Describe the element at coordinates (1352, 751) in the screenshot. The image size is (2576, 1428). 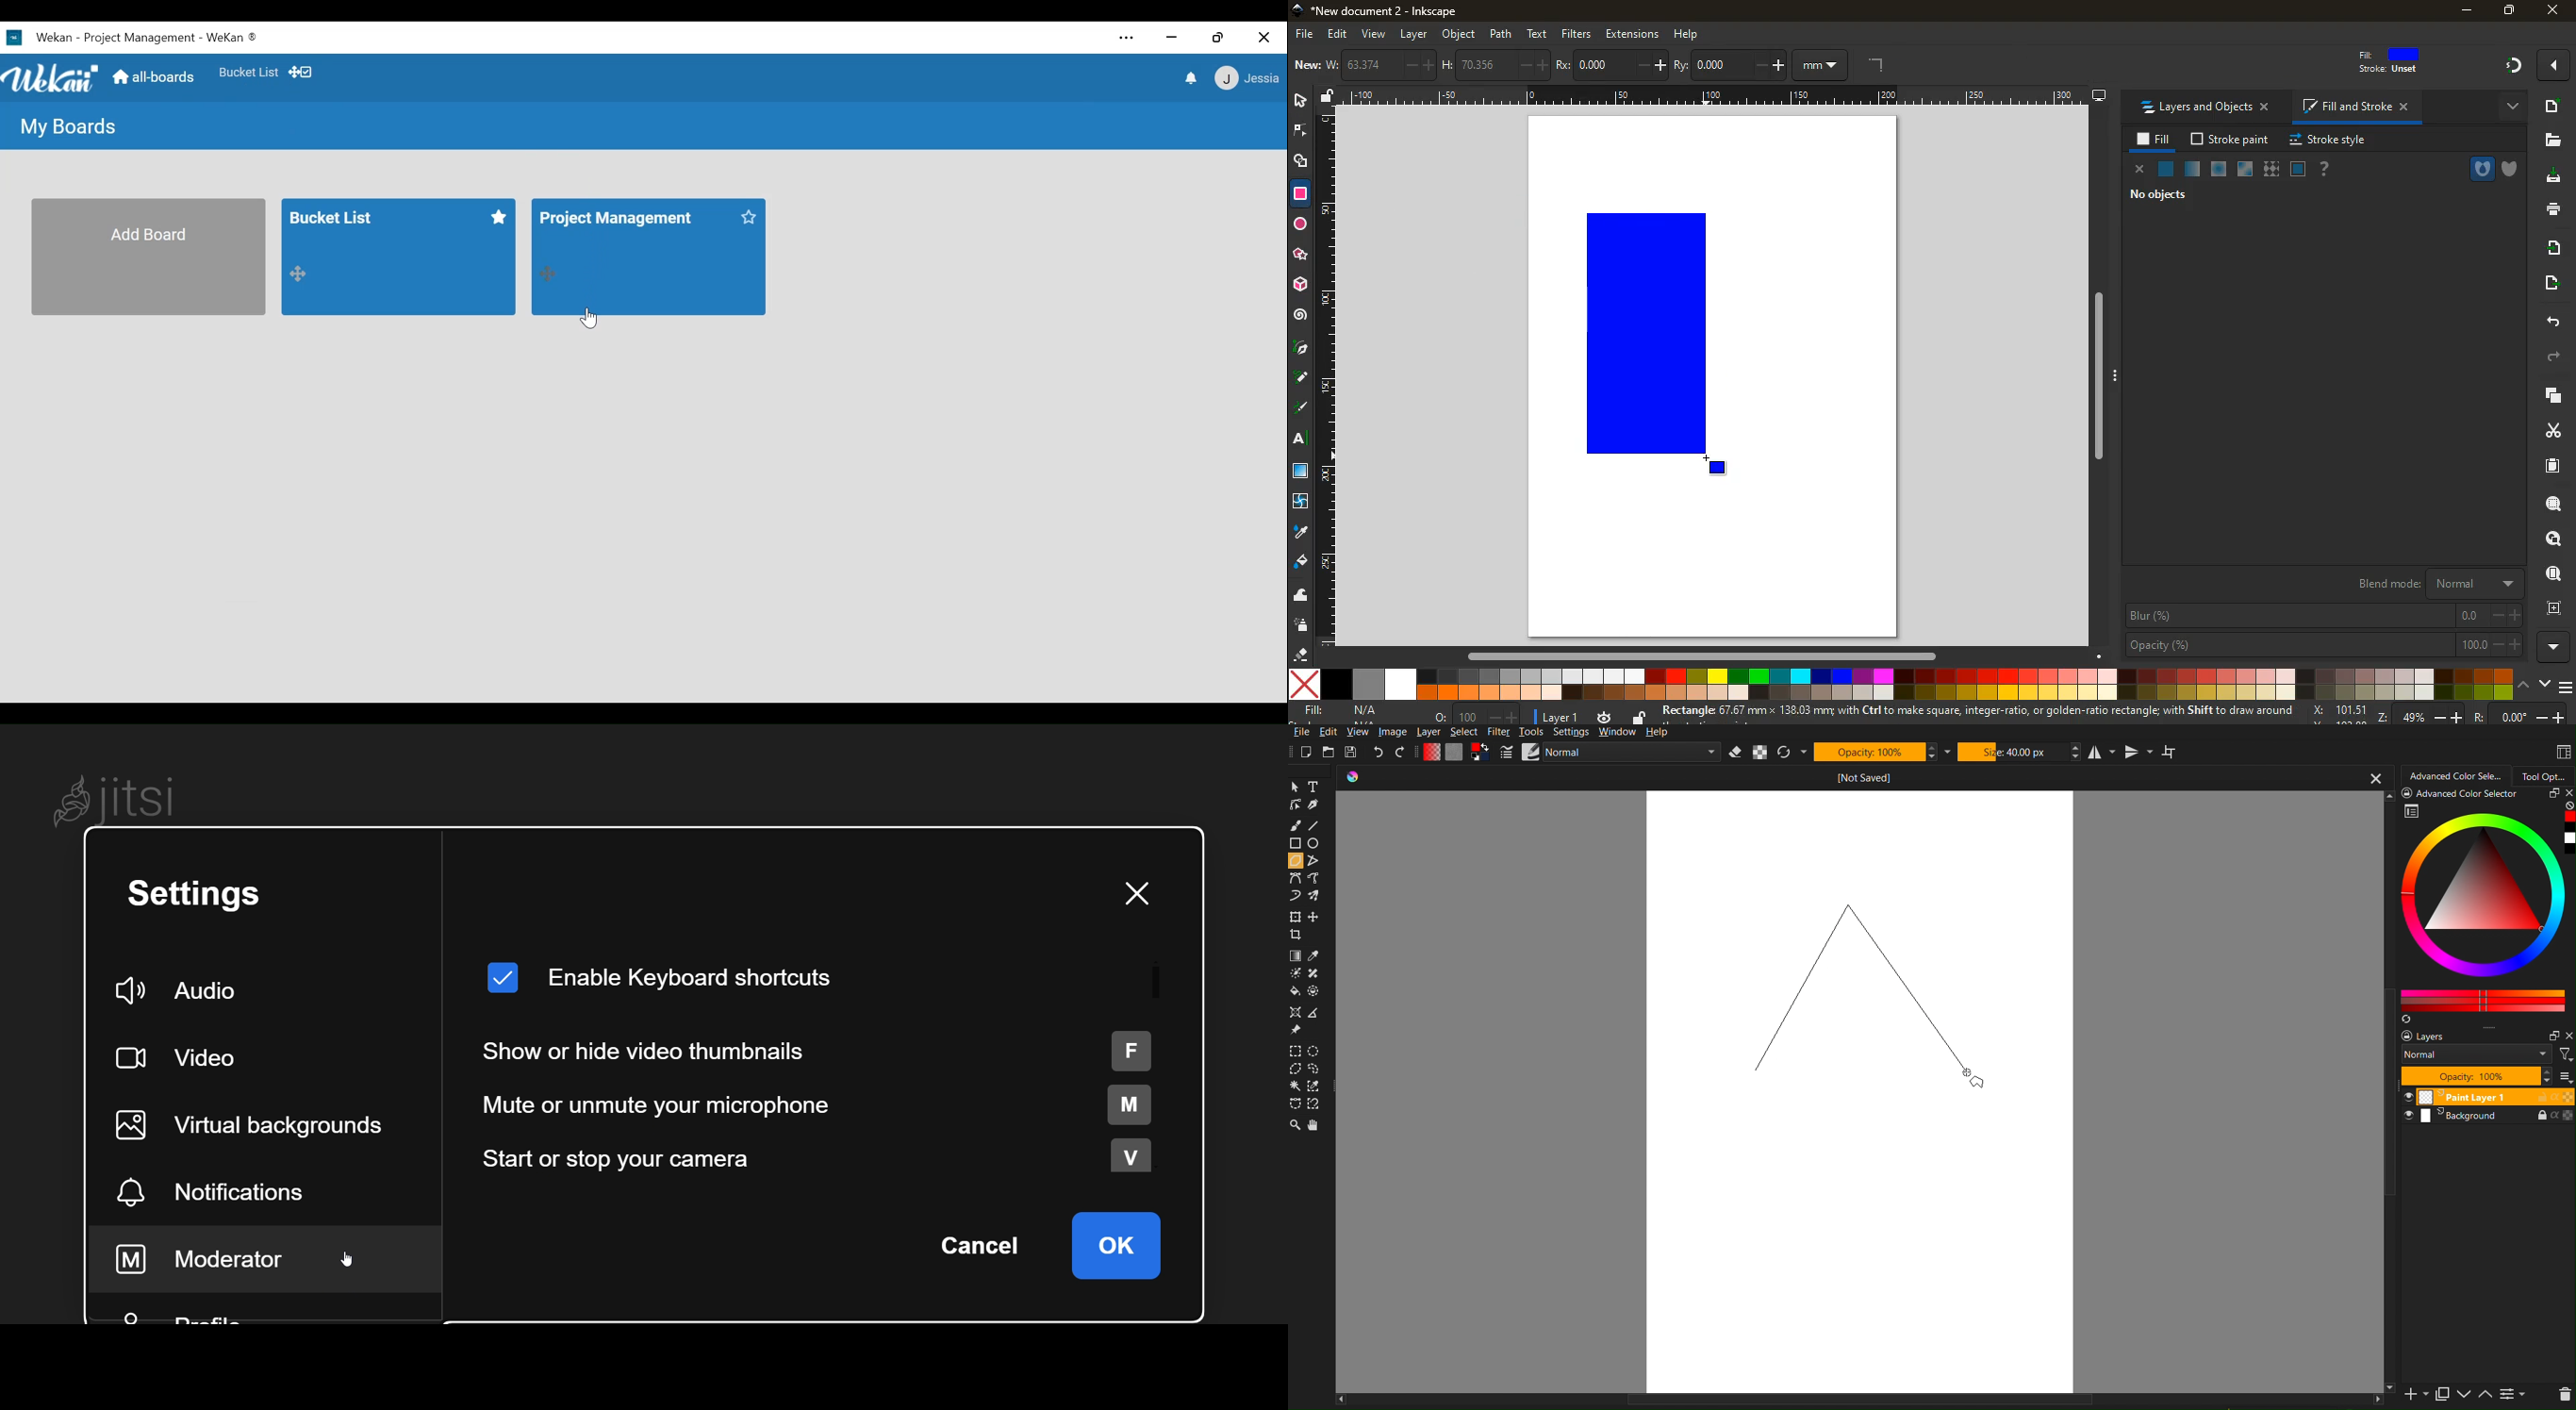
I see `Save` at that location.